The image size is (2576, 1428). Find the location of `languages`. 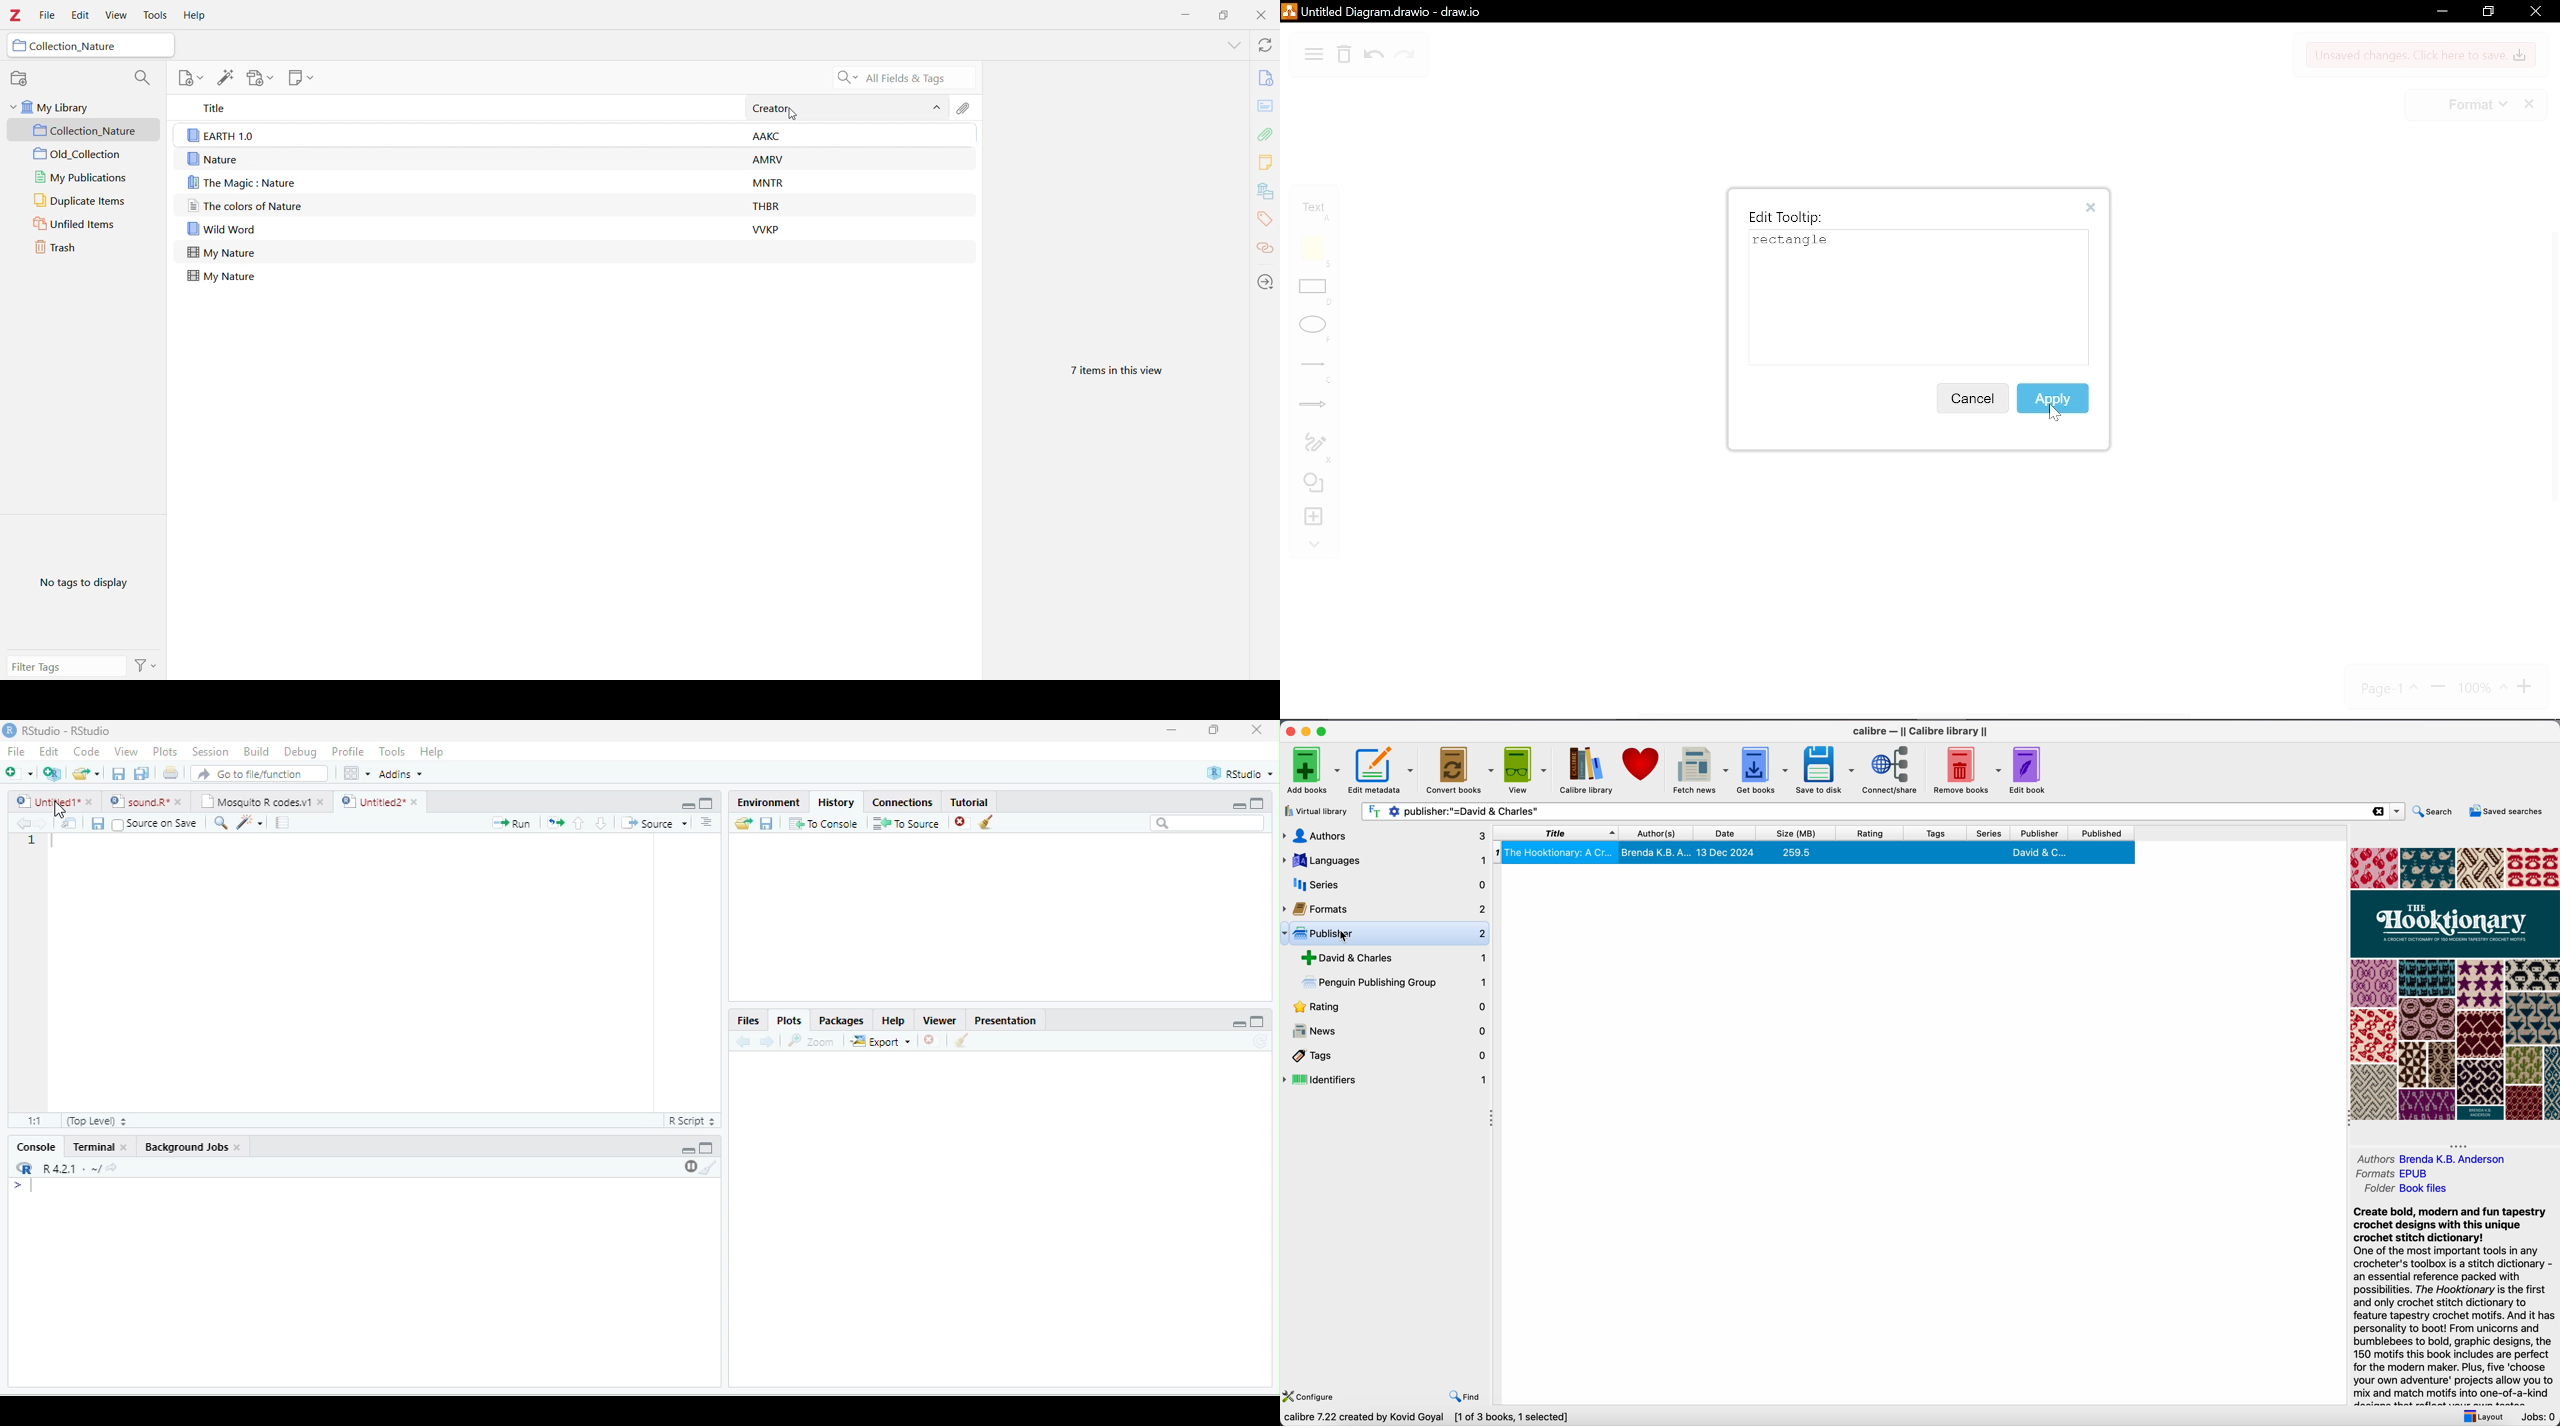

languages is located at coordinates (1383, 861).